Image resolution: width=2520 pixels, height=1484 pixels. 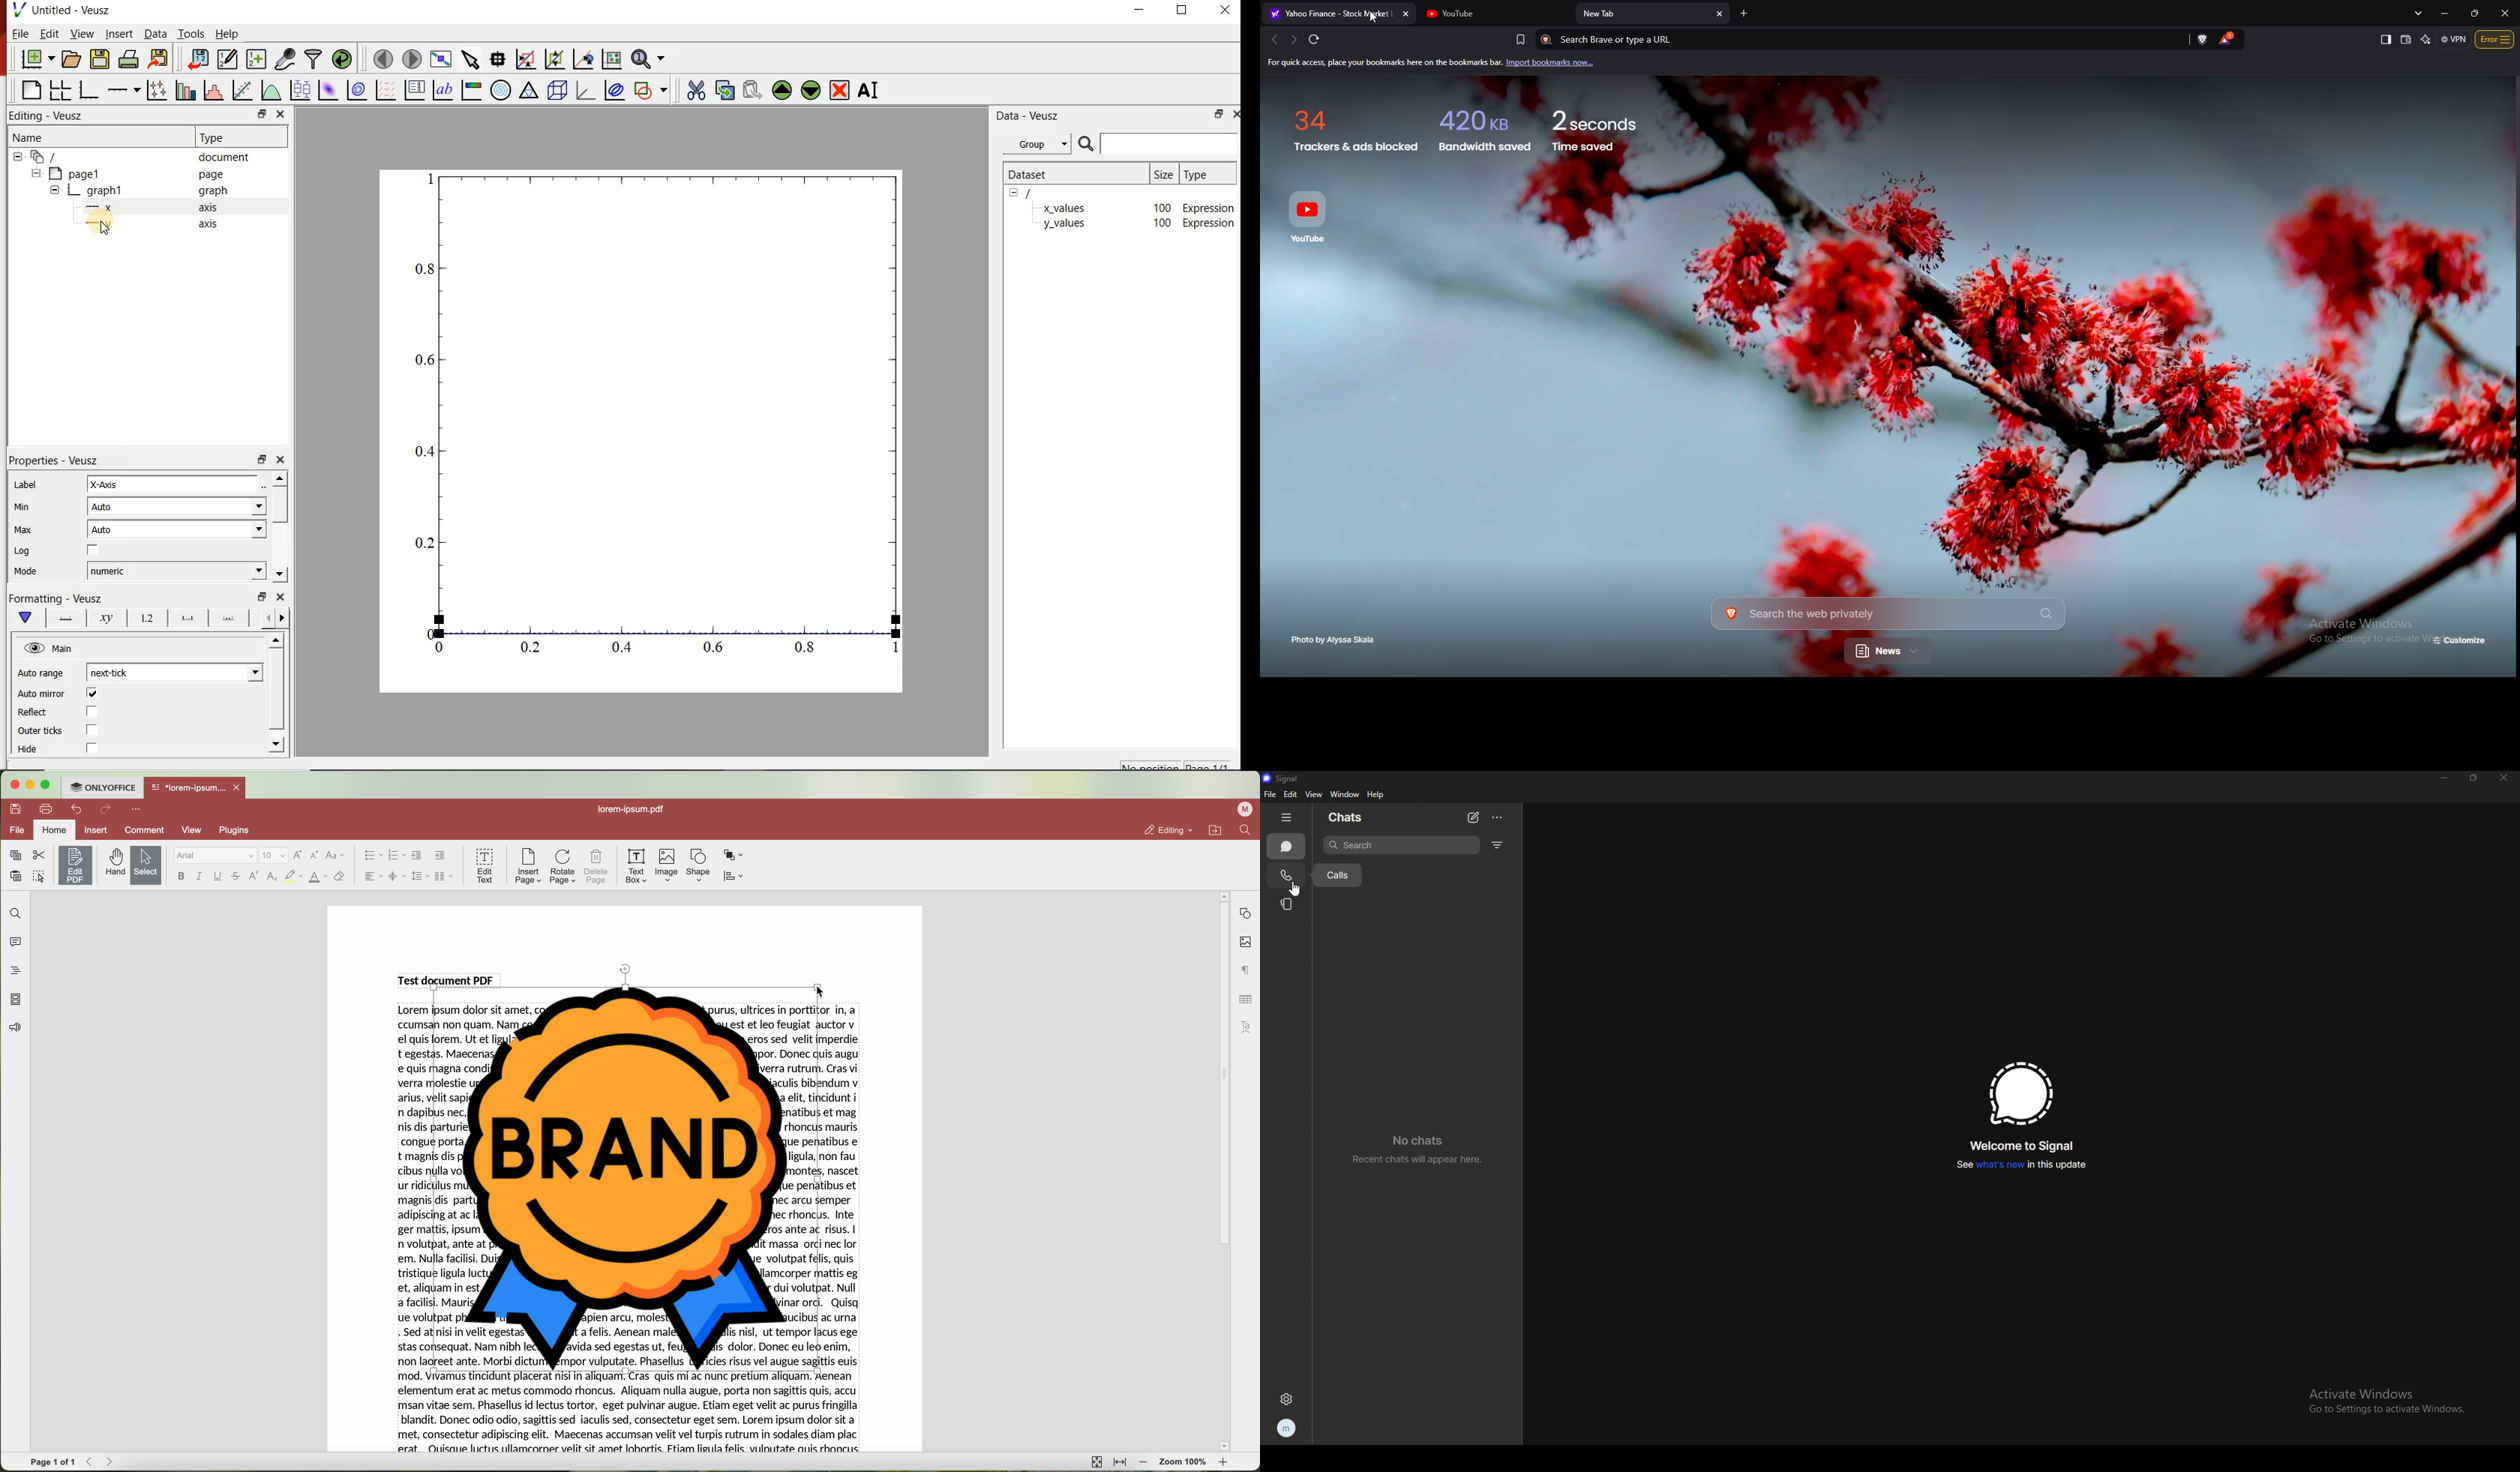 I want to click on leo ai, so click(x=2426, y=39).